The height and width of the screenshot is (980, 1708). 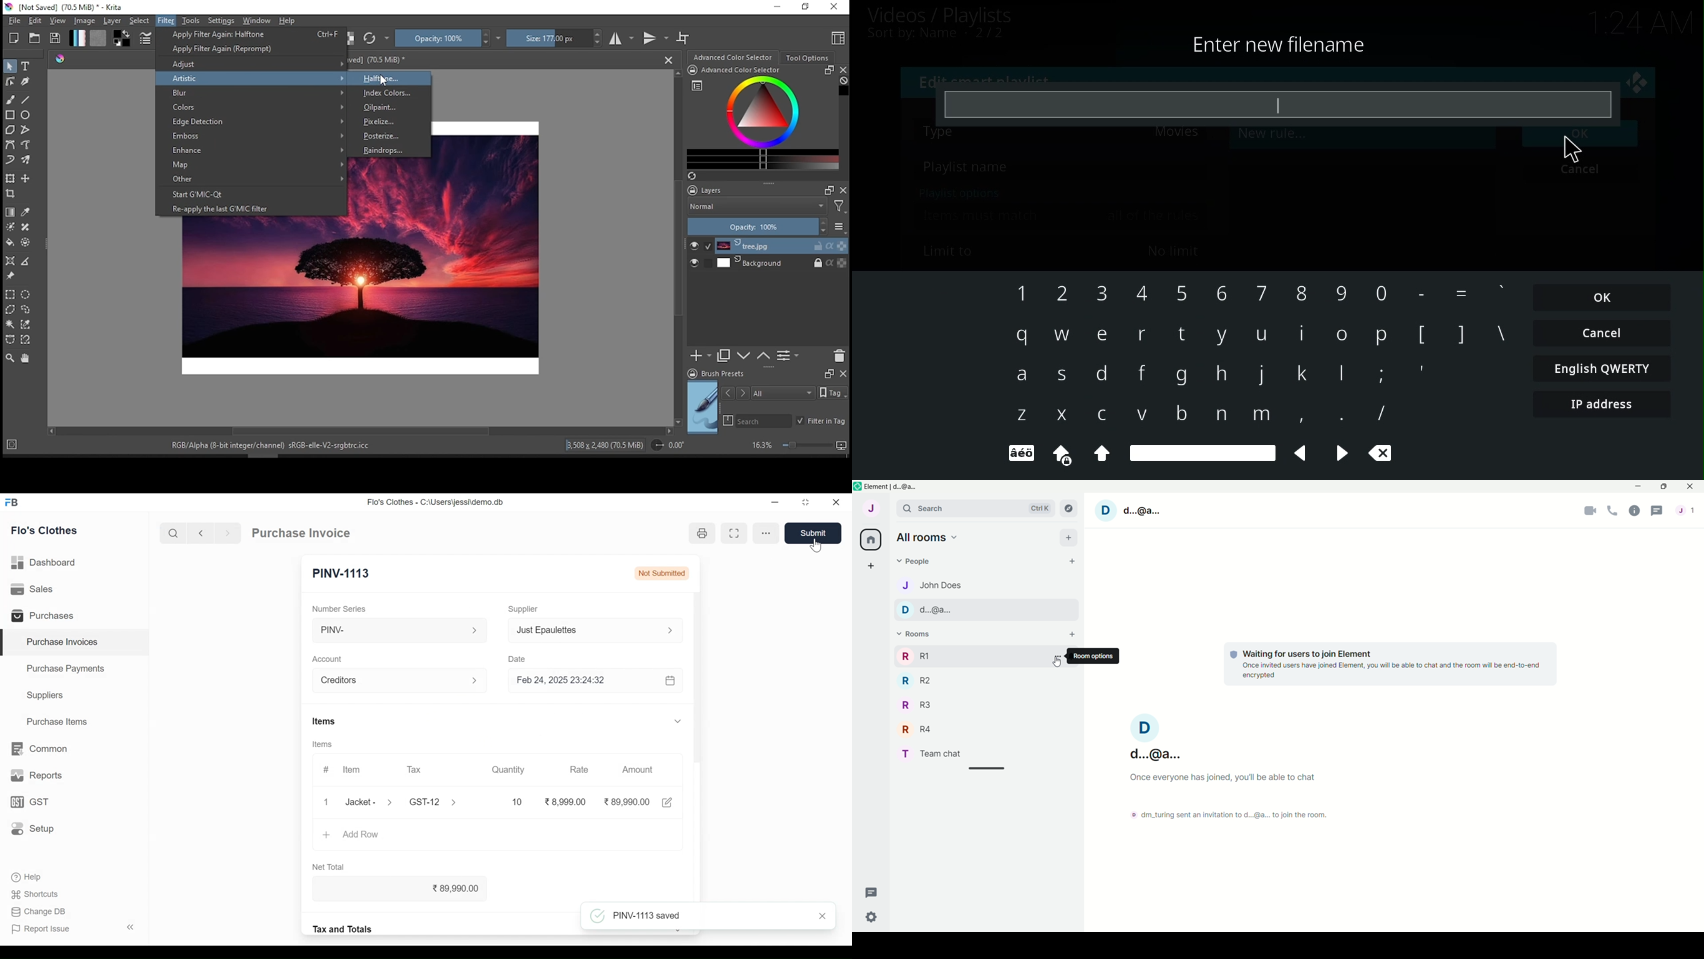 What do you see at coordinates (361, 802) in the screenshot?
I see `Jacket -` at bounding box center [361, 802].